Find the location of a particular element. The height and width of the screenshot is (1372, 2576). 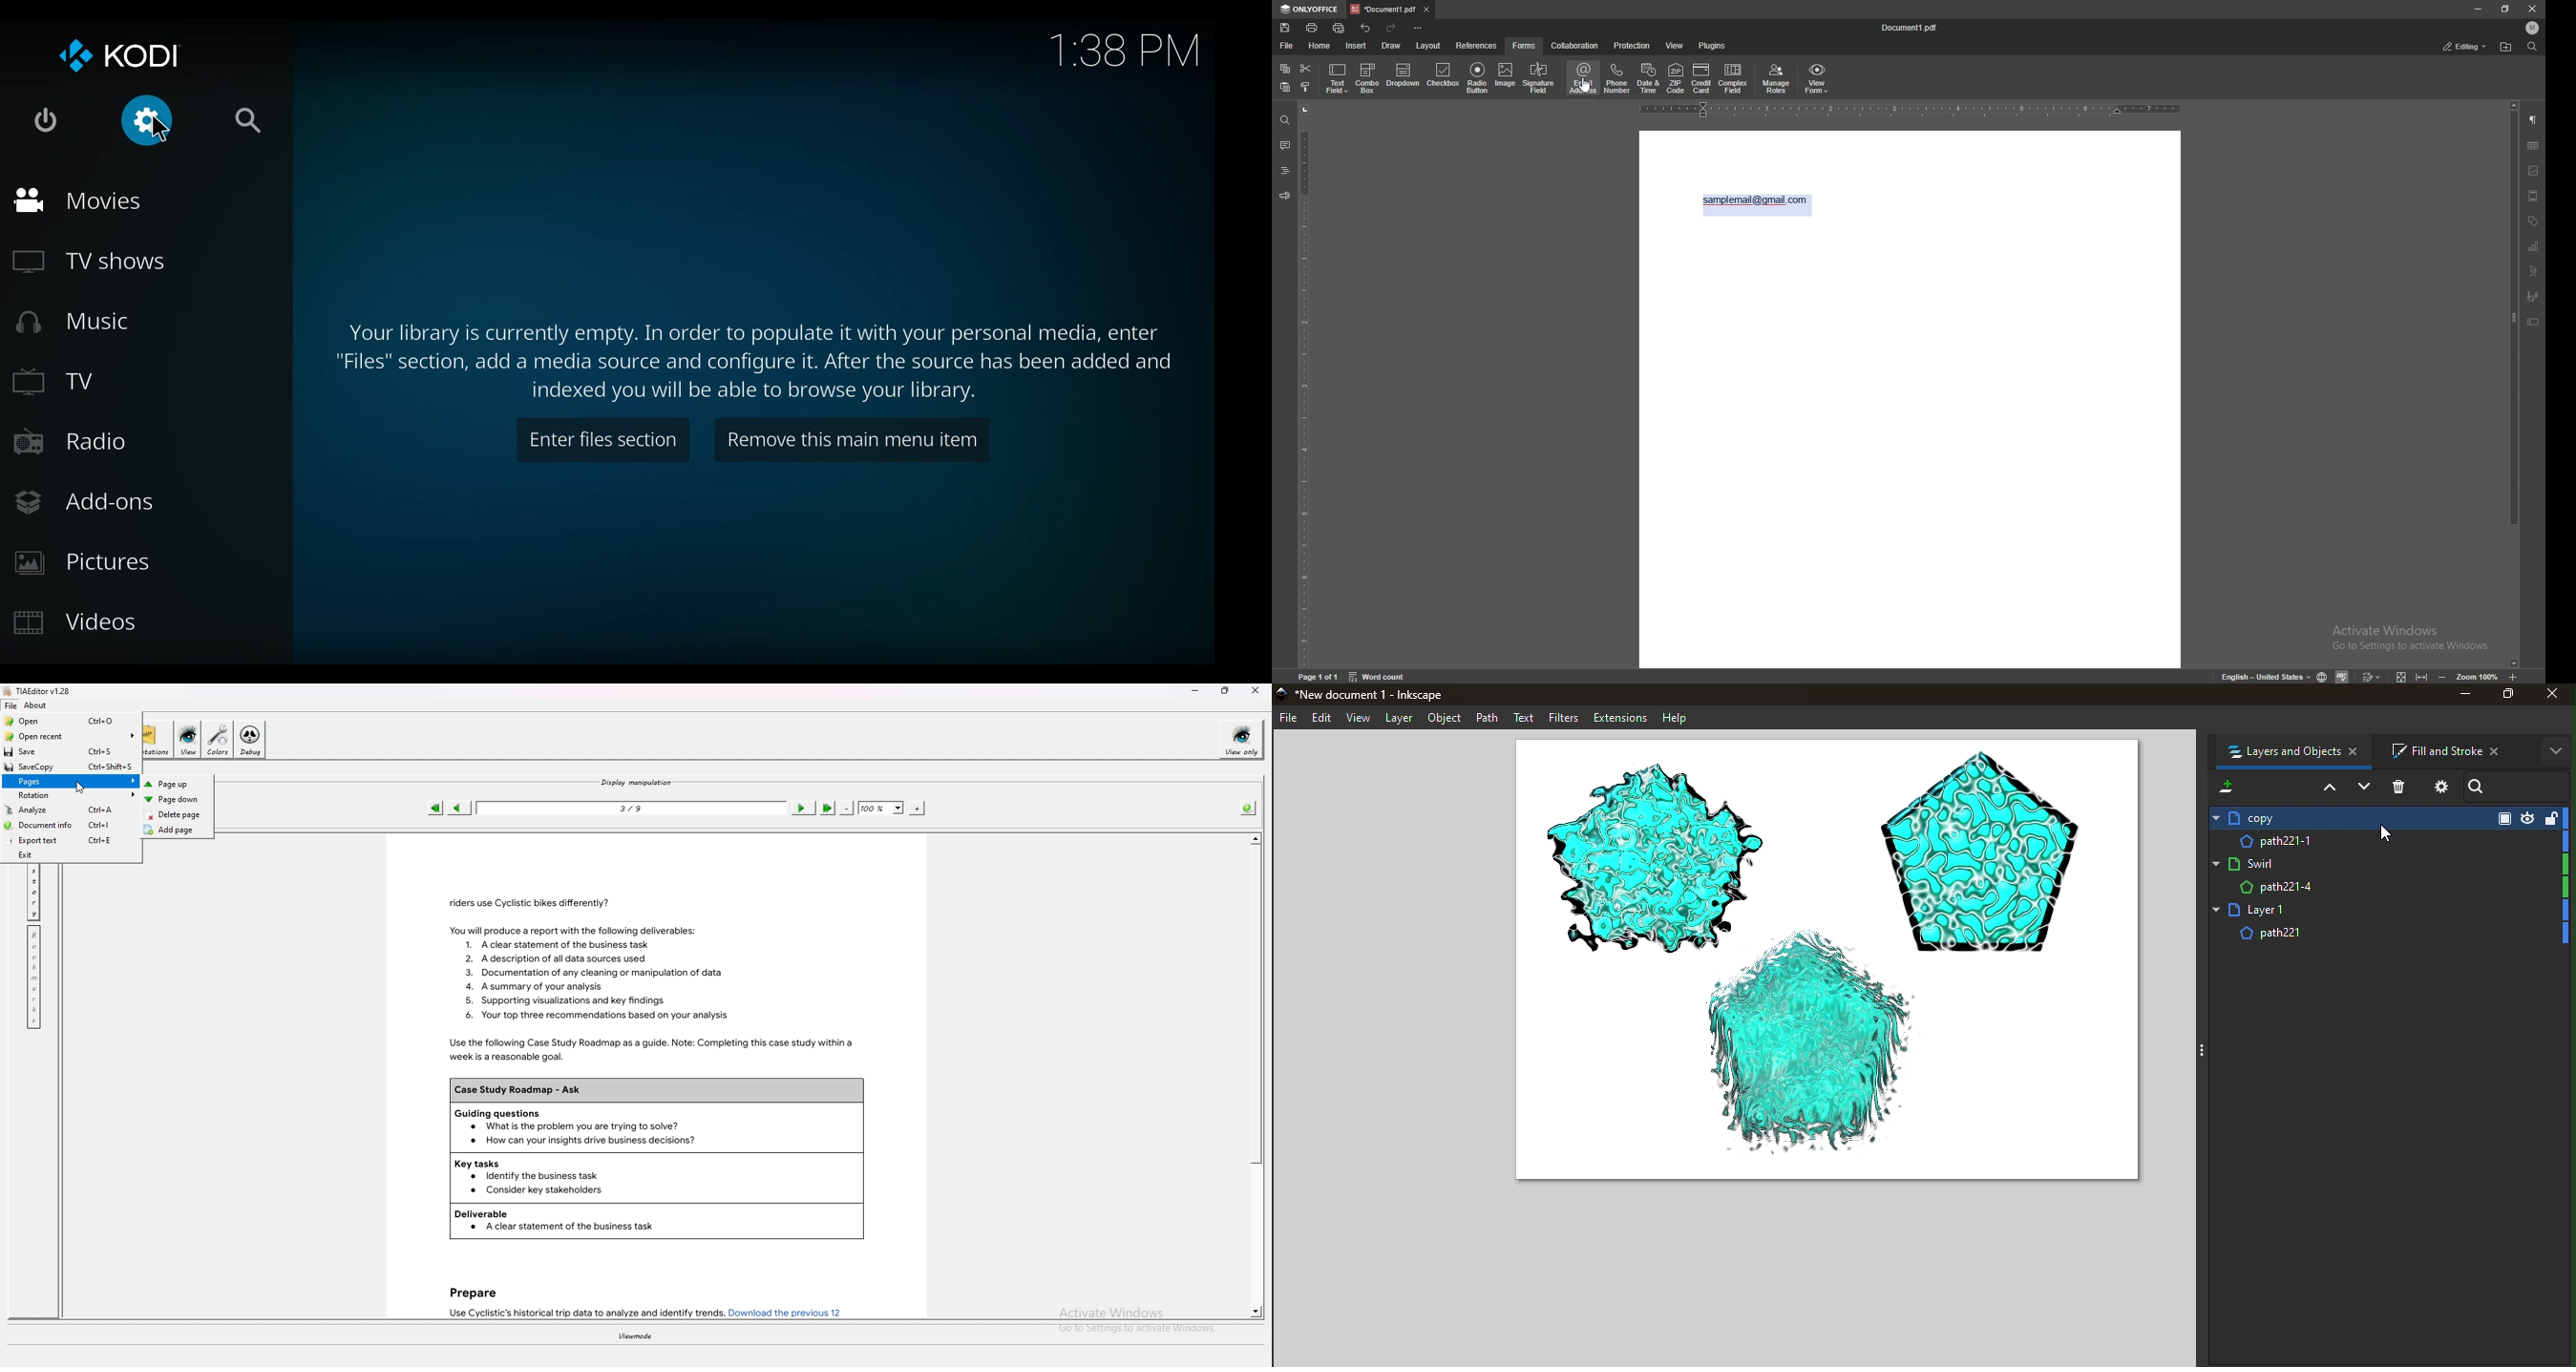

Movies is located at coordinates (82, 201).